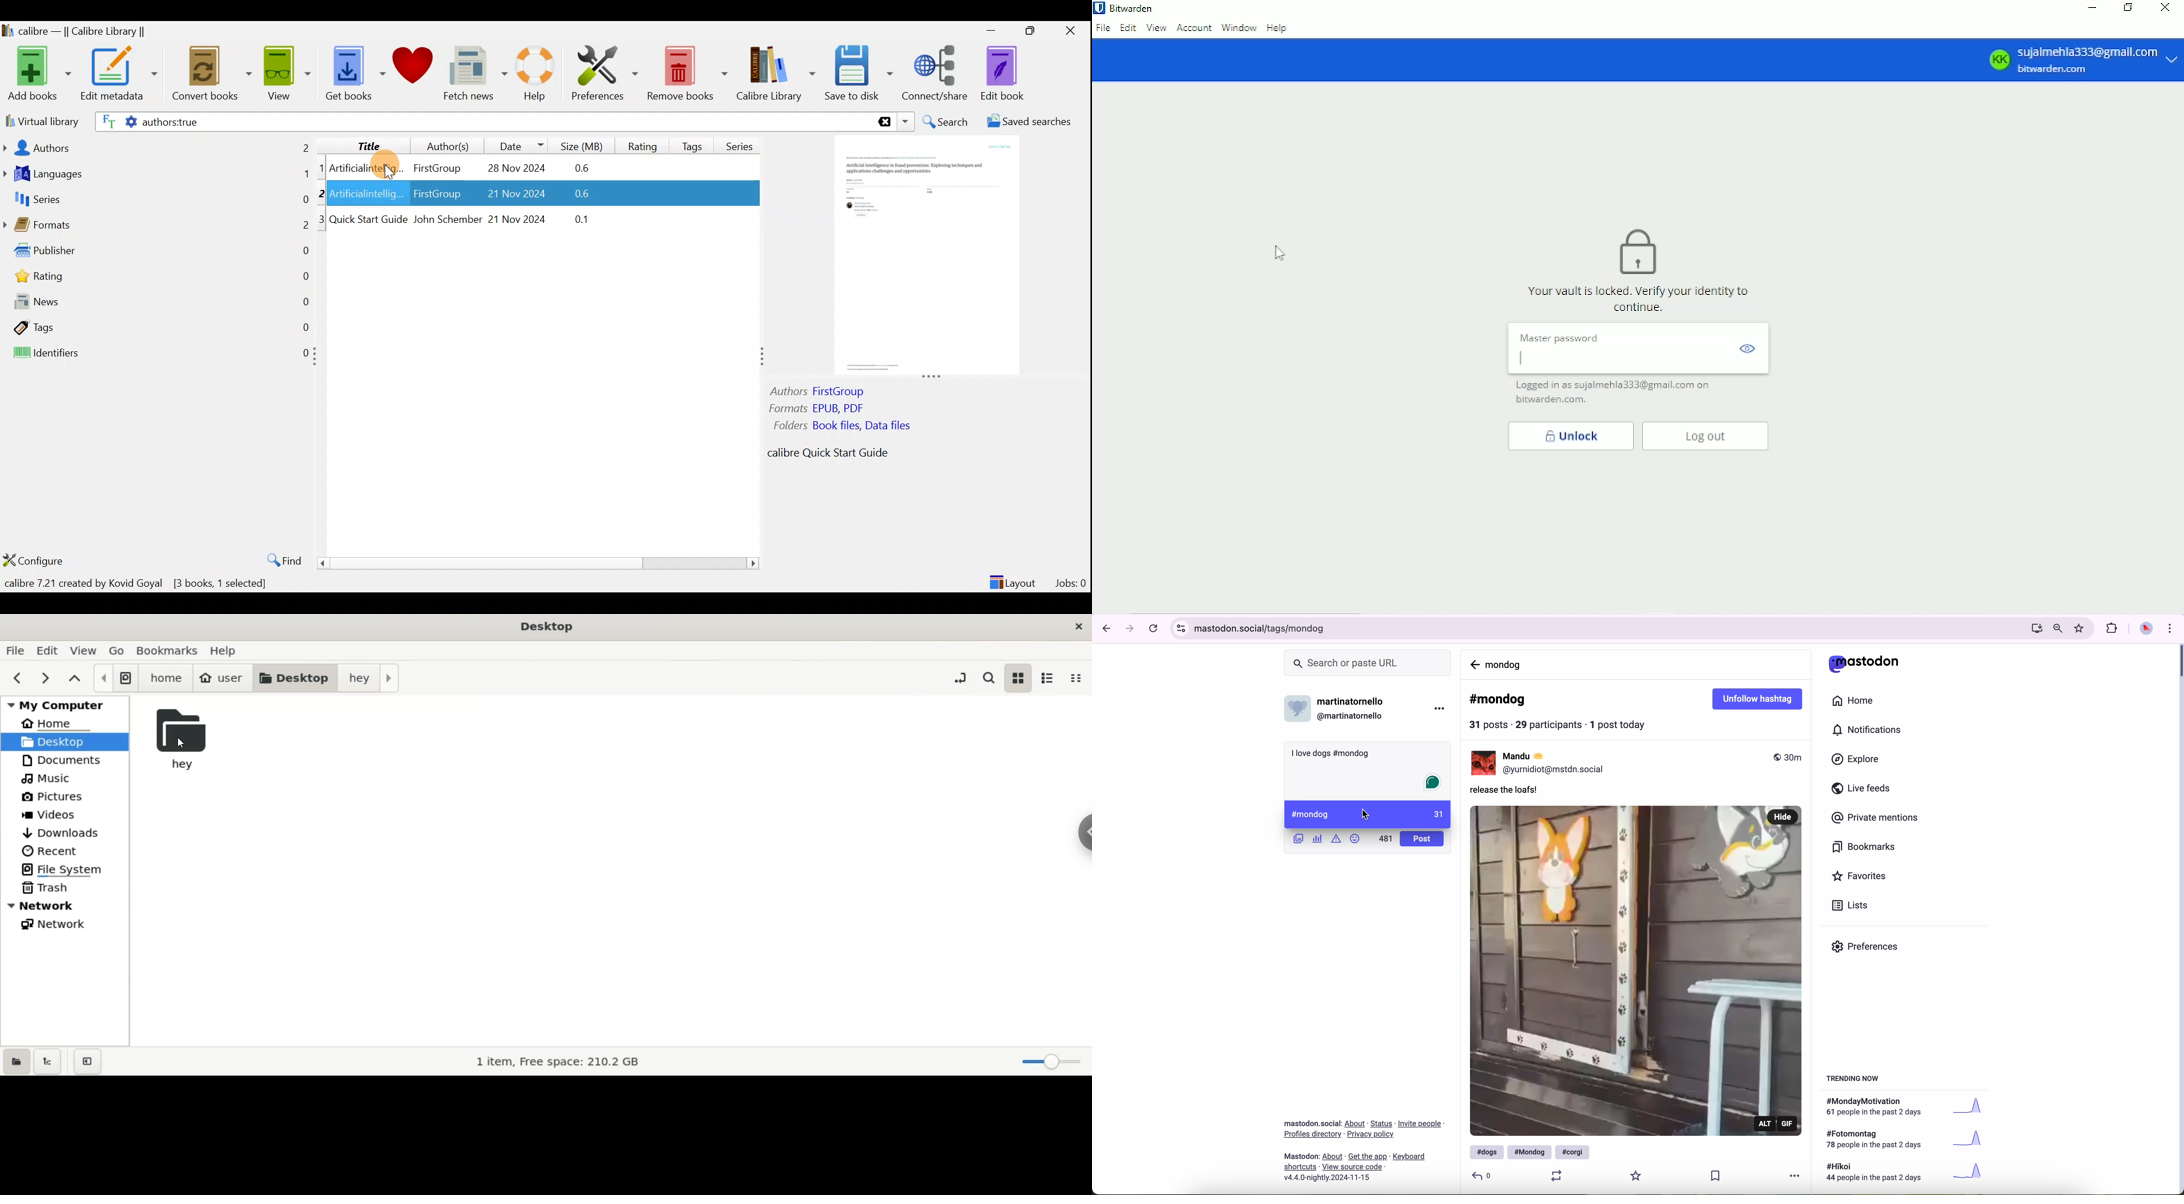 The image size is (2184, 1204). What do you see at coordinates (437, 195) in the screenshot?
I see `FirstGroup` at bounding box center [437, 195].